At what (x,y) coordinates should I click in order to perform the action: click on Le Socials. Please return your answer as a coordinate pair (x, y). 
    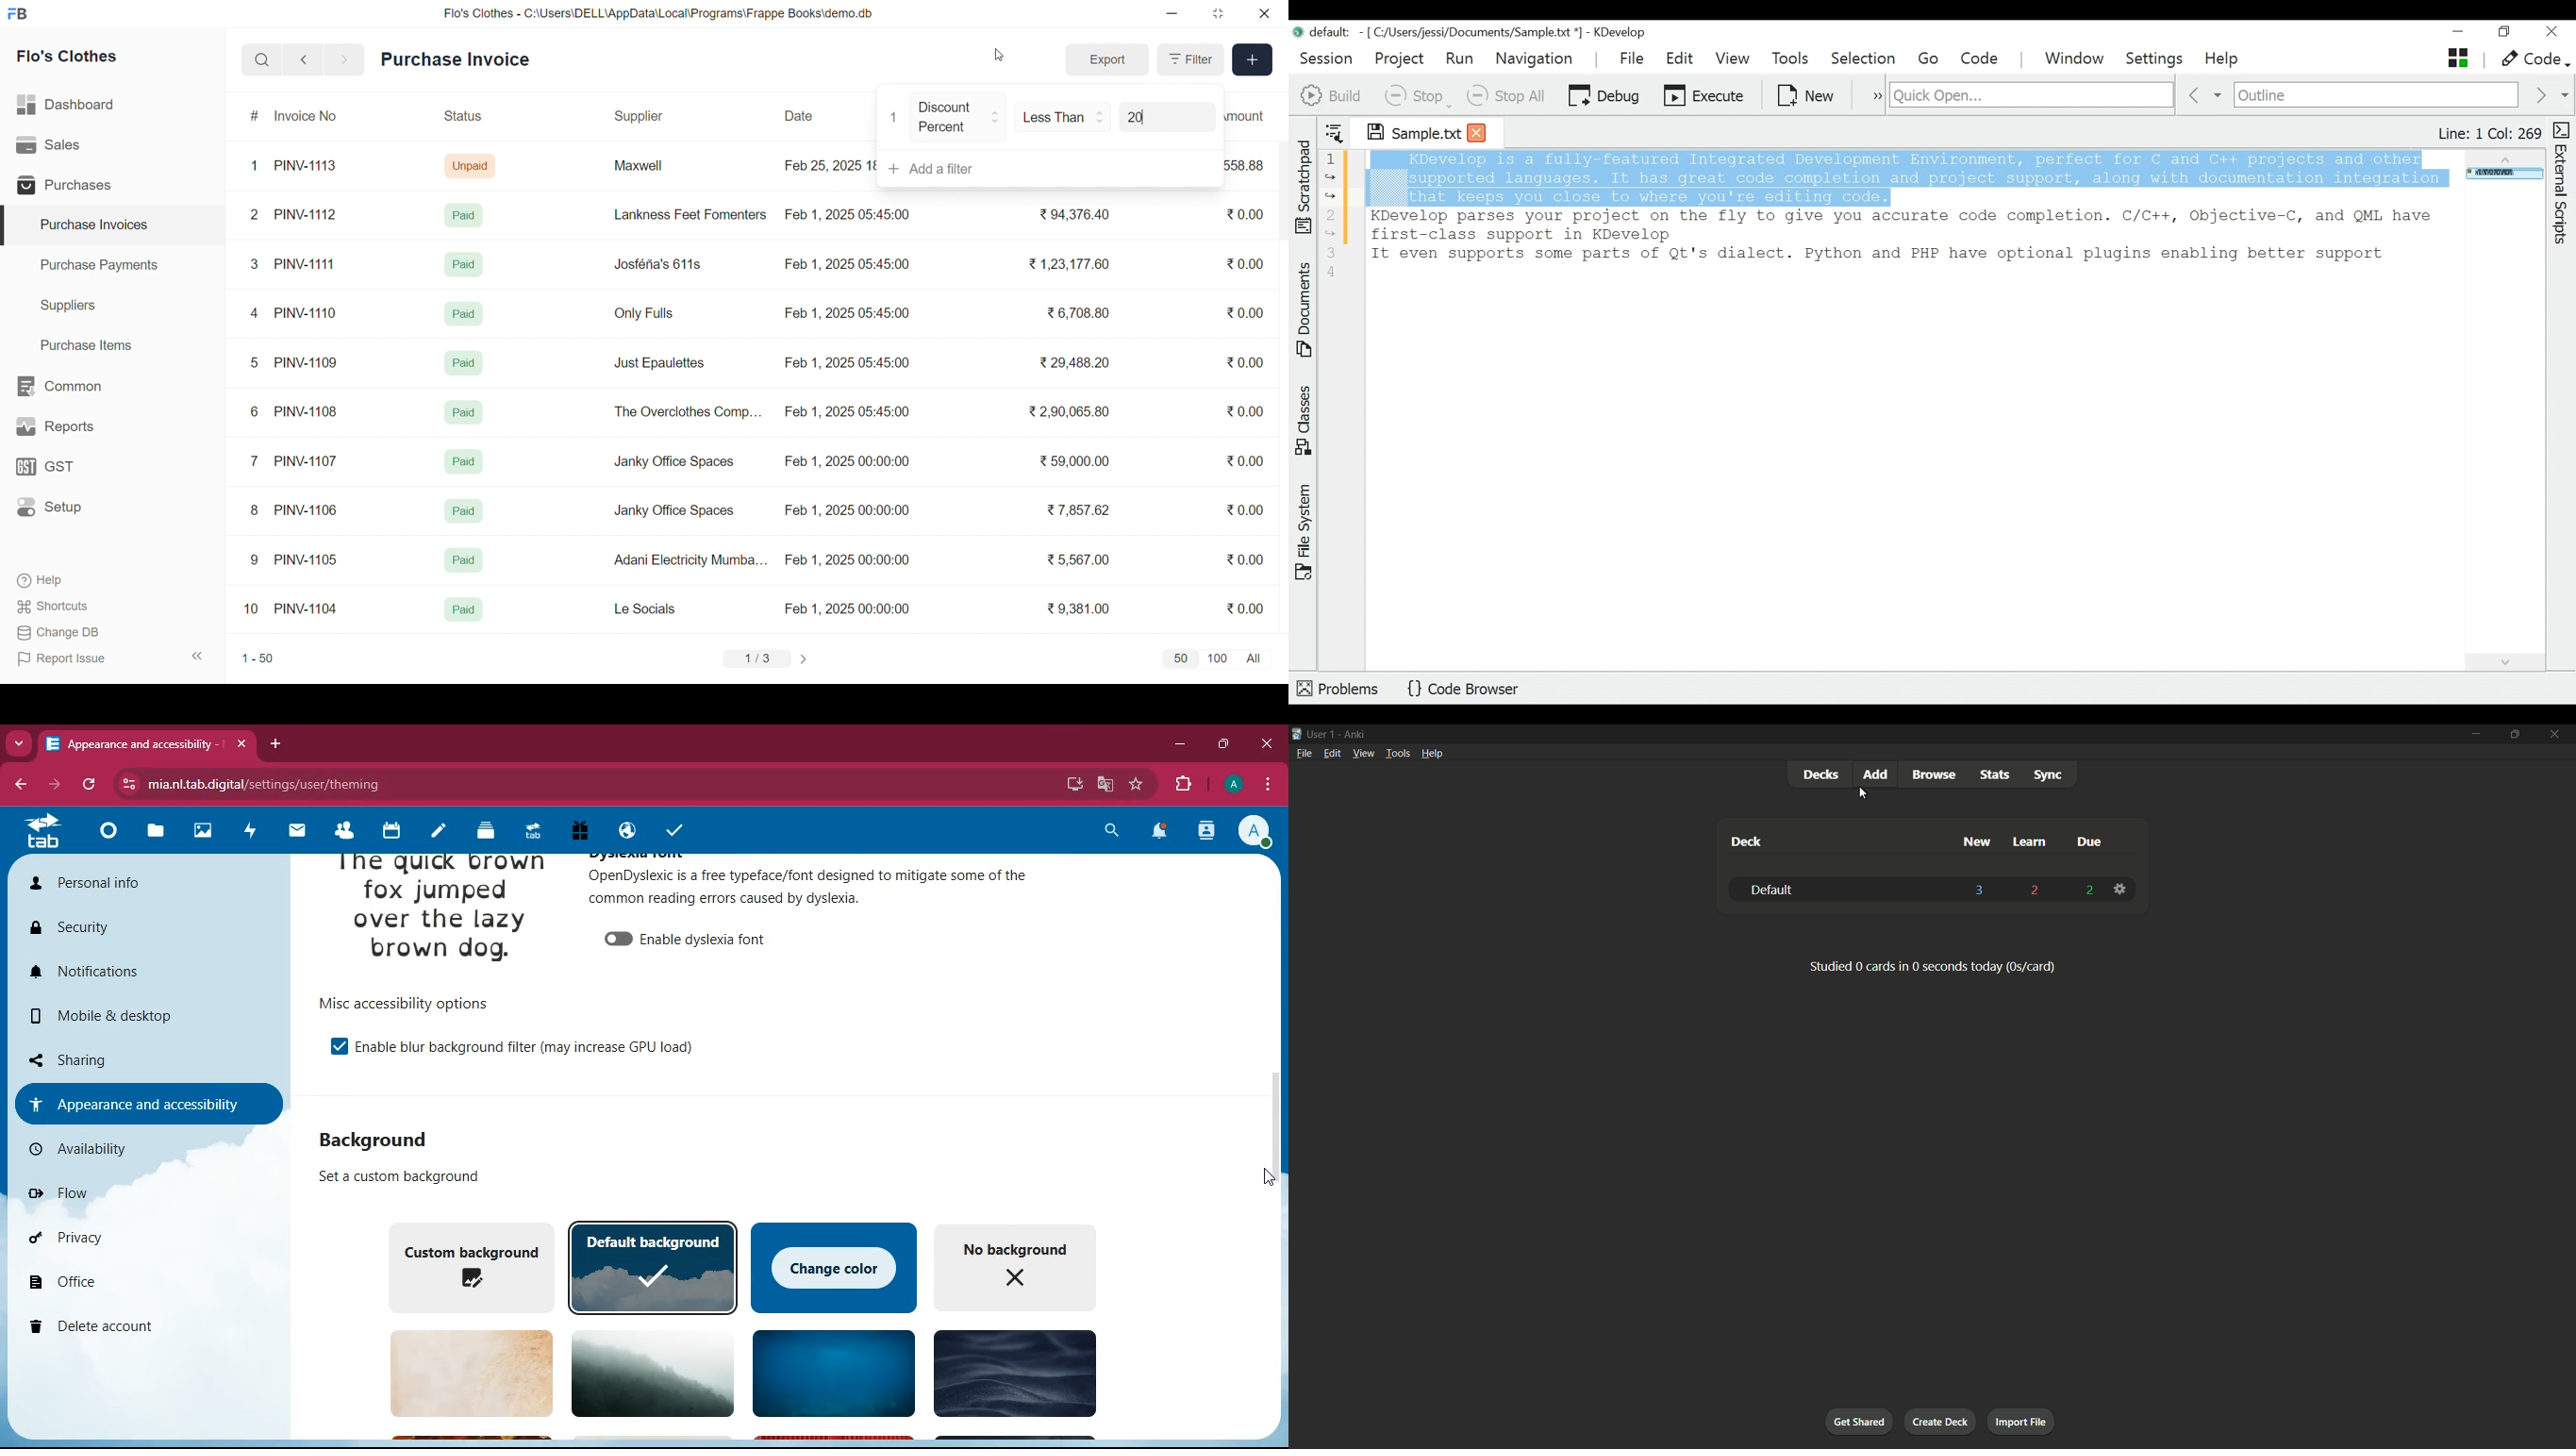
    Looking at the image, I should click on (656, 609).